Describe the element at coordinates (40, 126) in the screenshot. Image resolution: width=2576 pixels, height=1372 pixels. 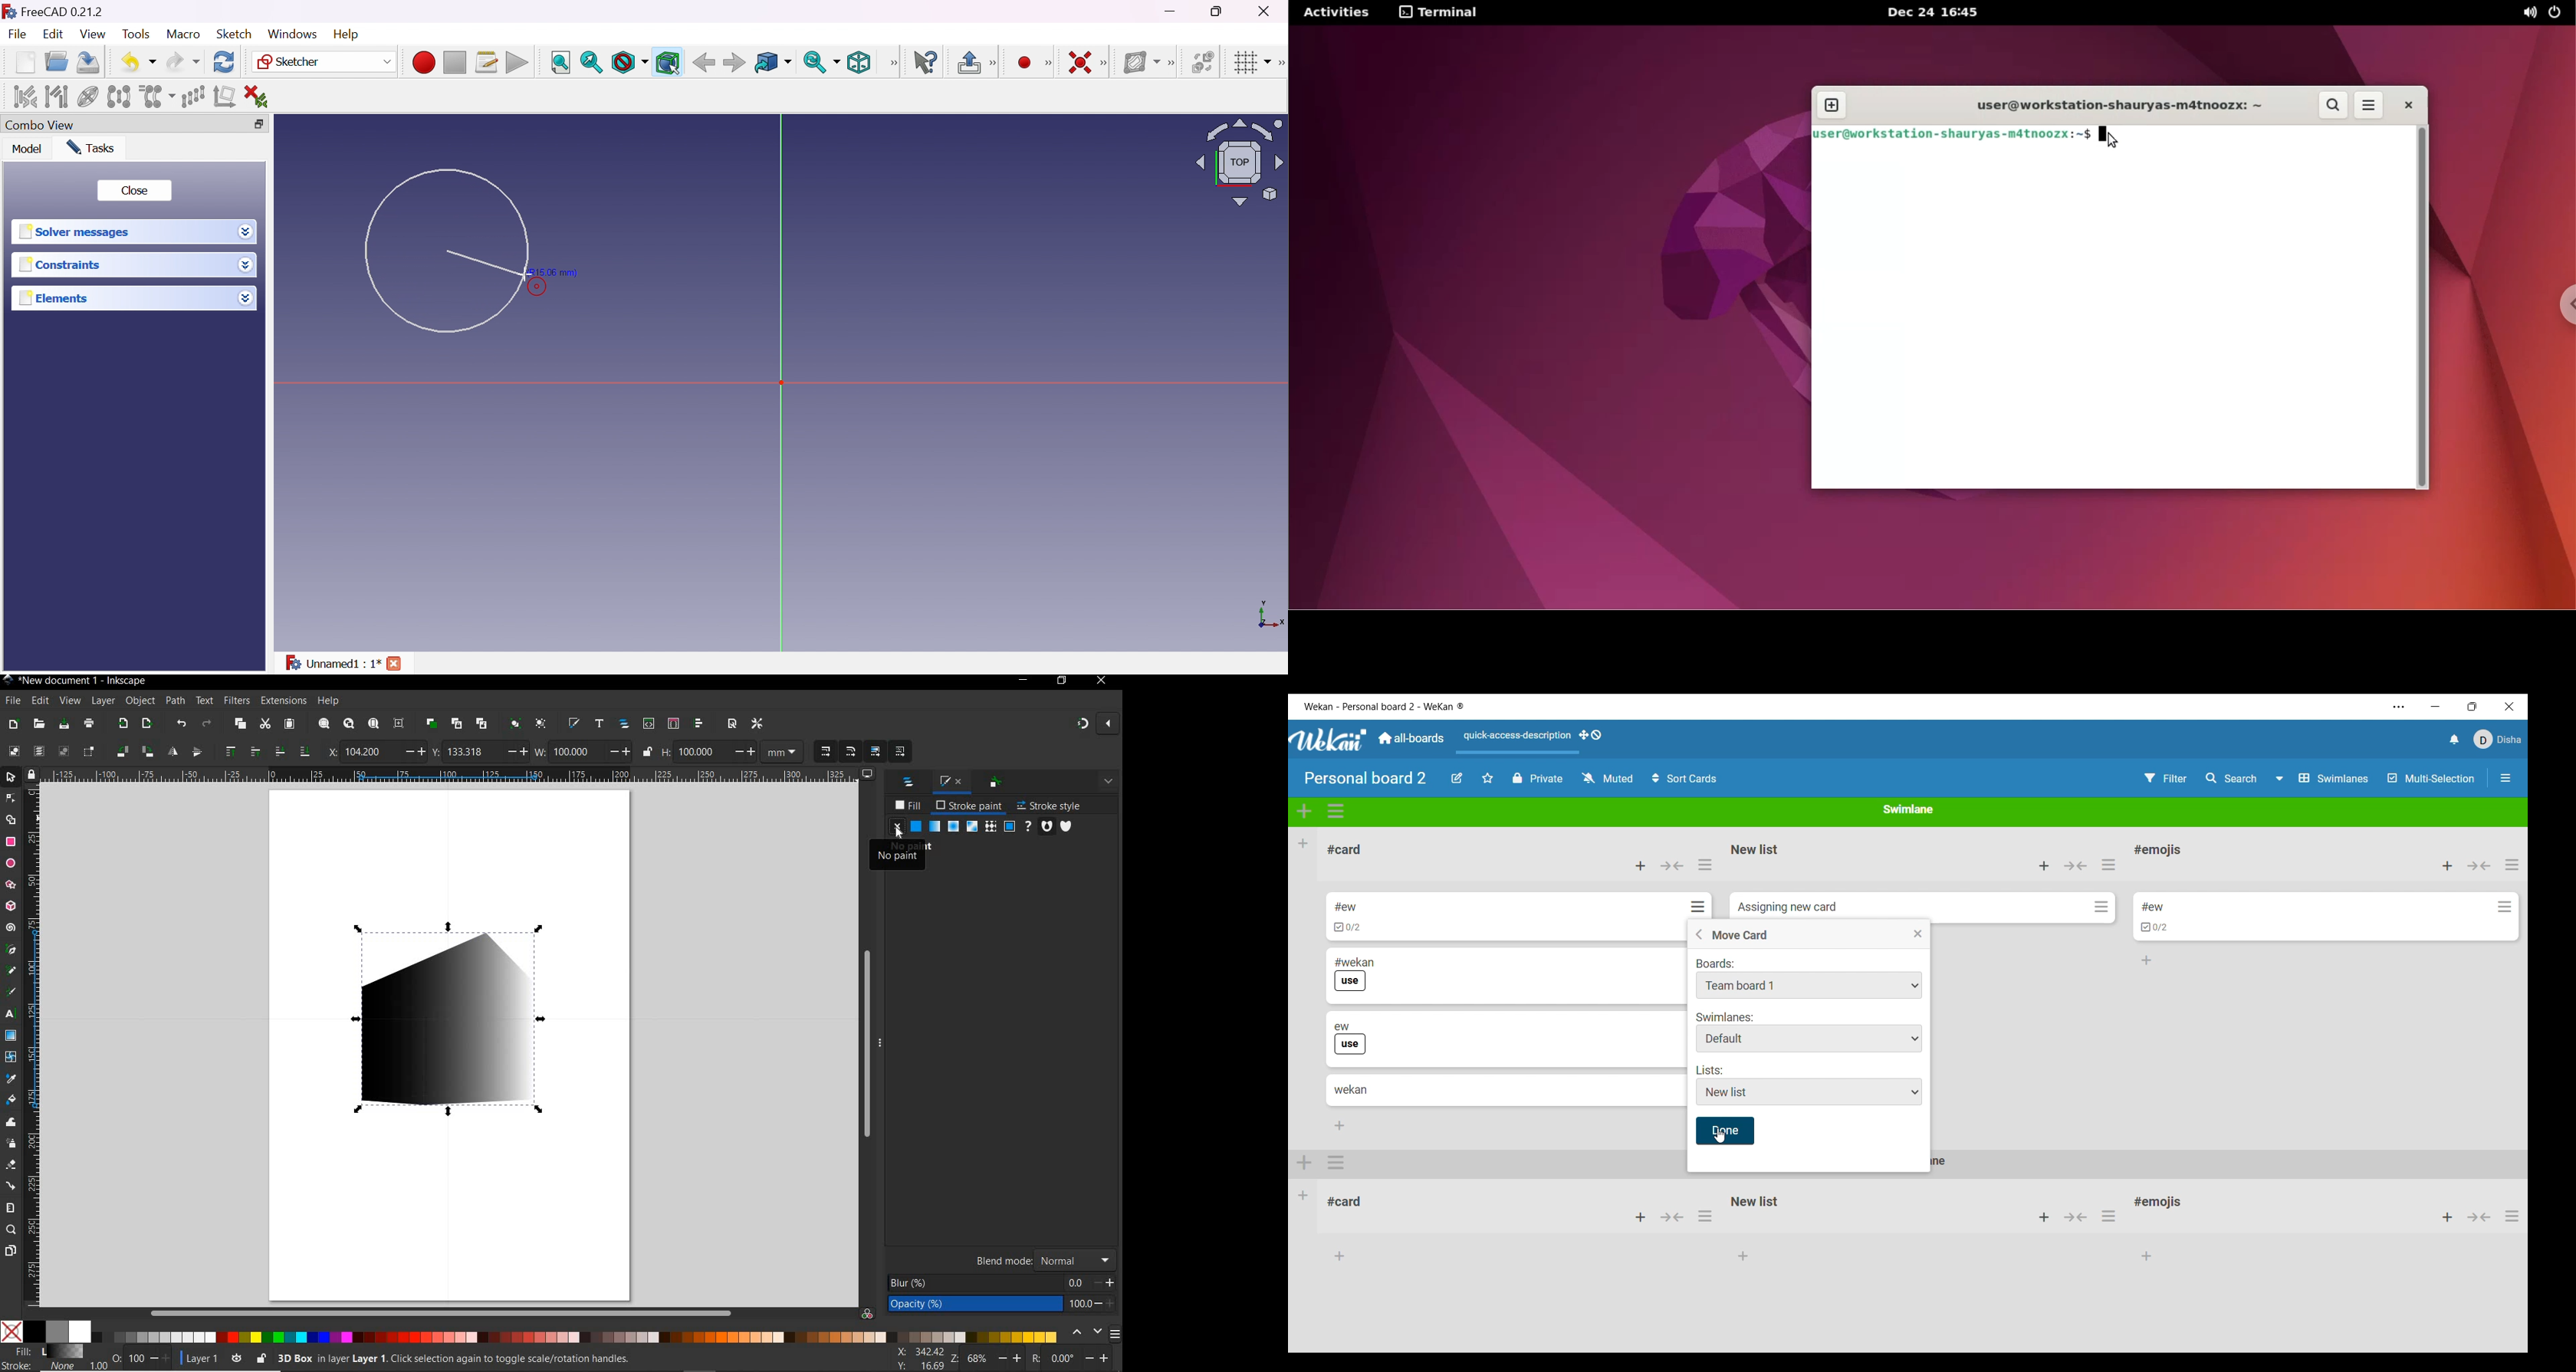
I see `Combo view` at that location.